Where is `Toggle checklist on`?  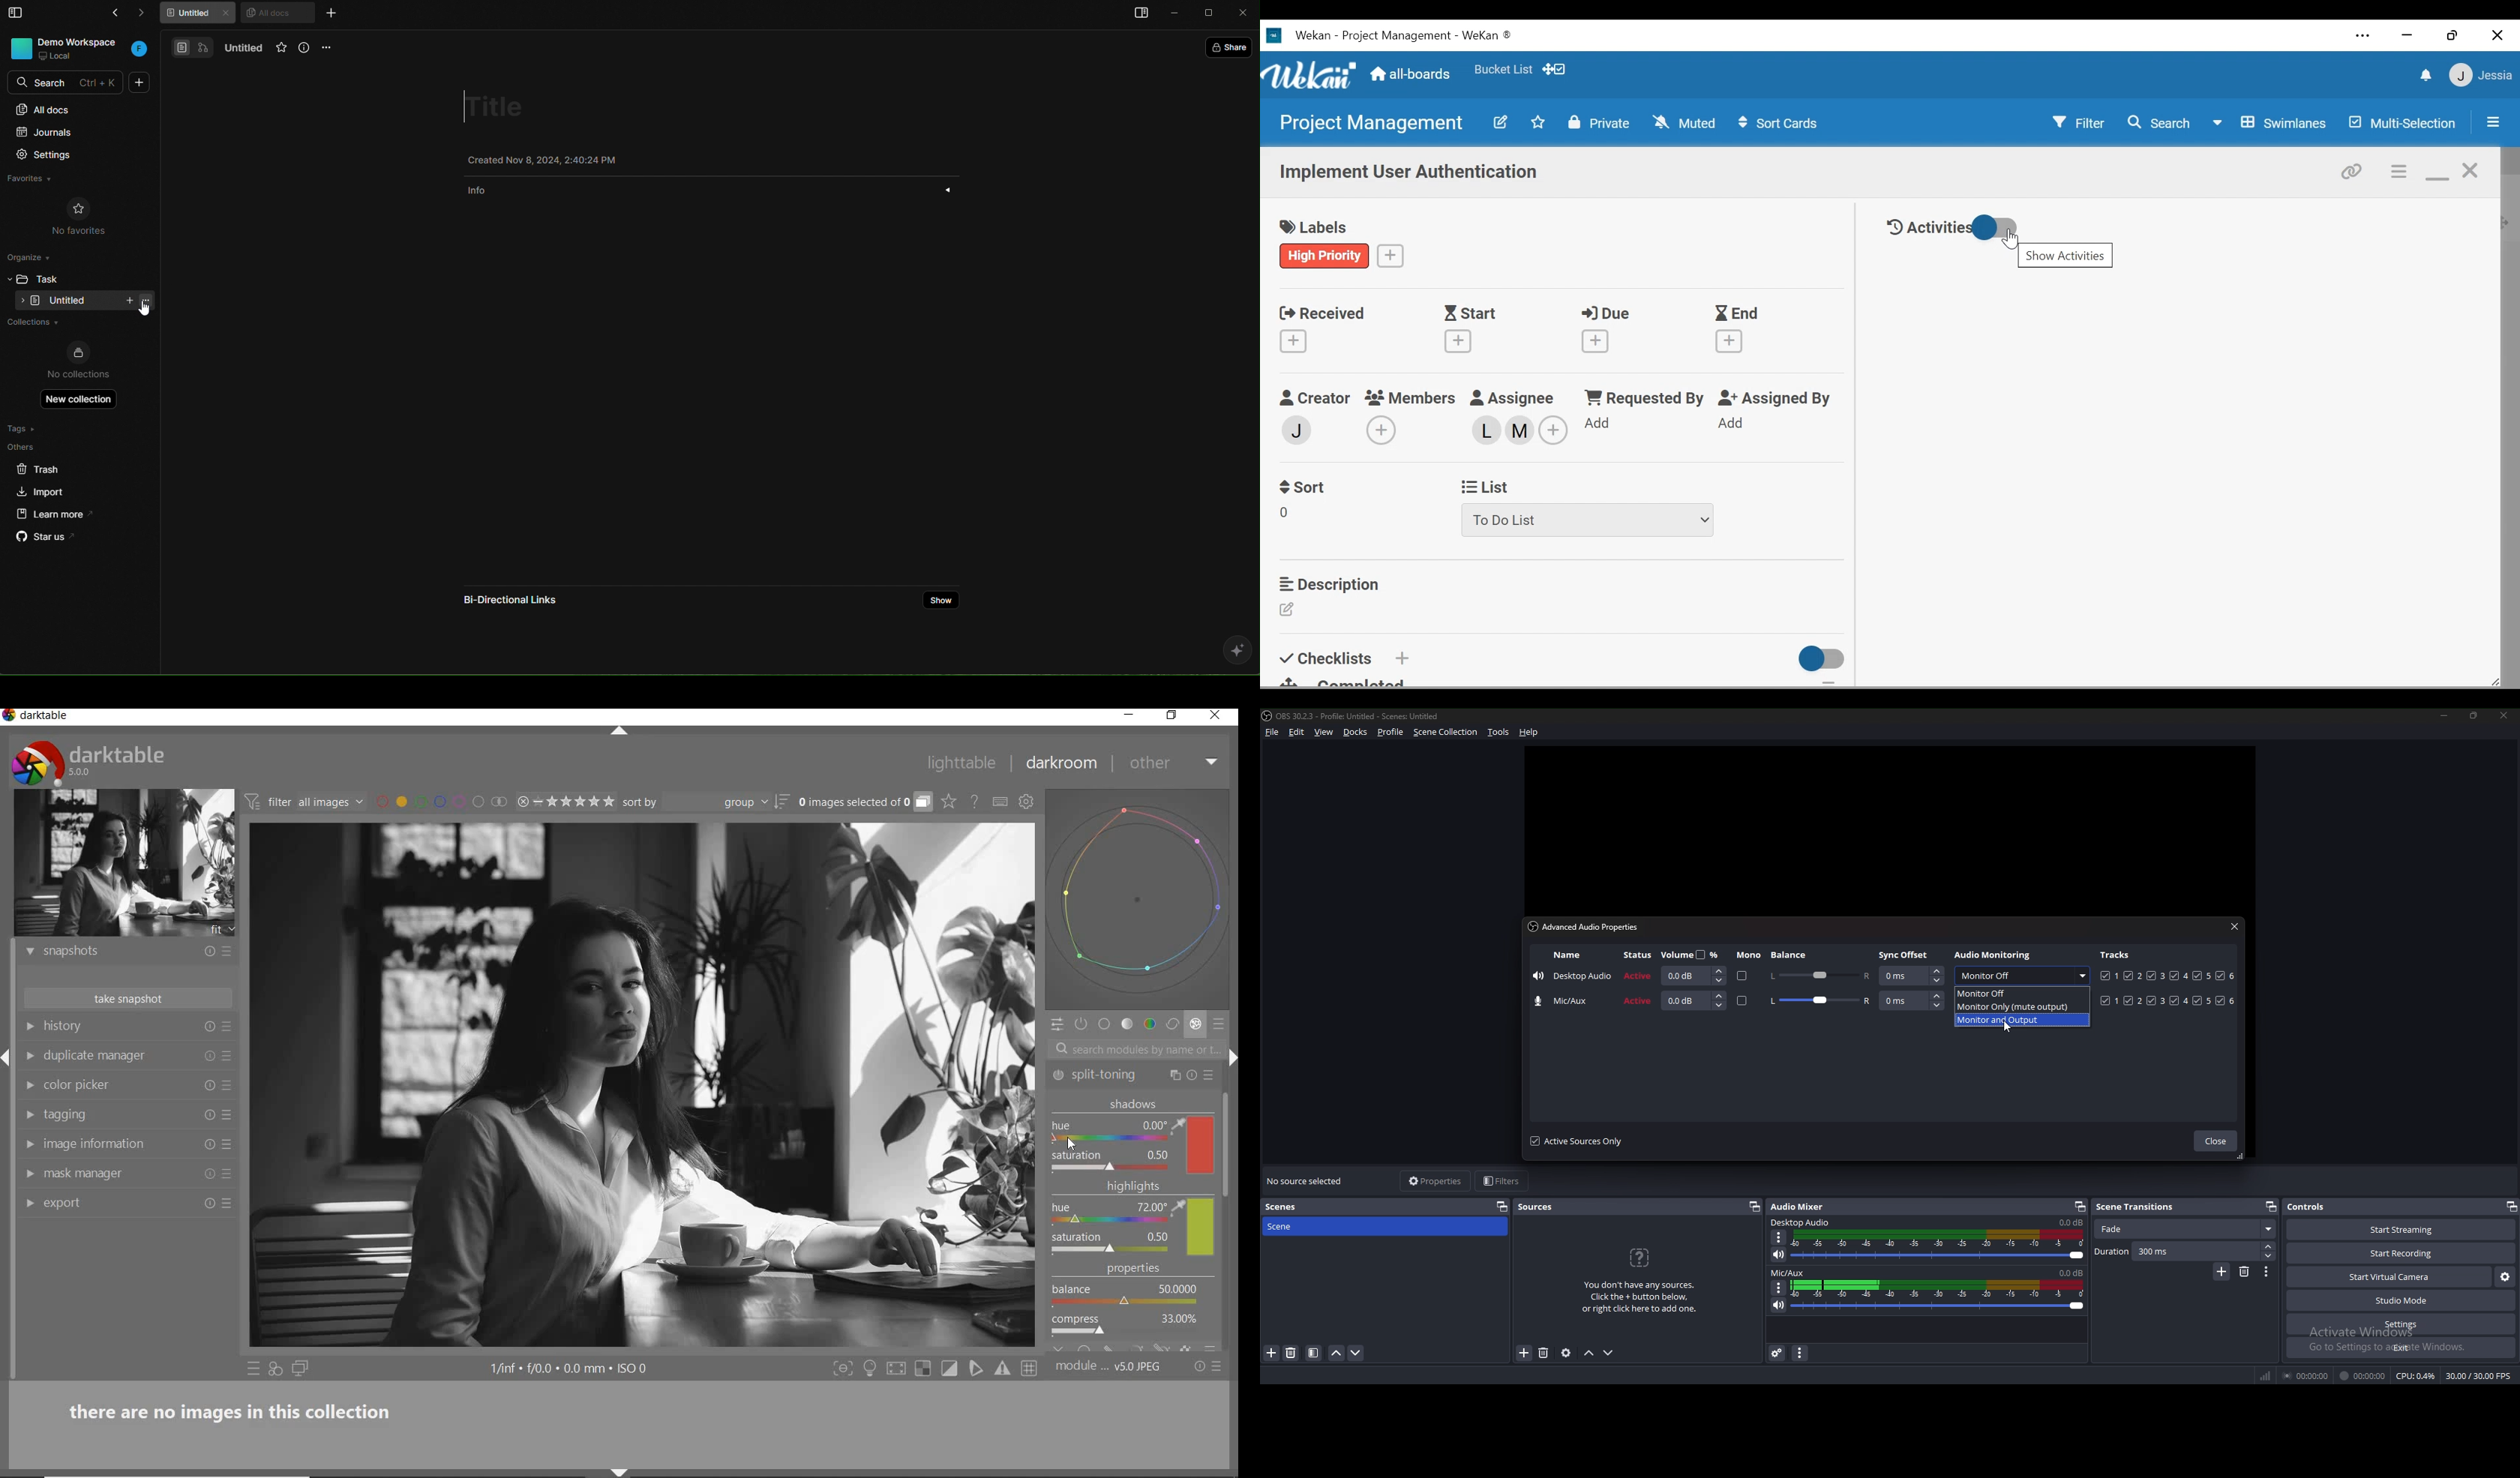 Toggle checklist on is located at coordinates (1822, 659).